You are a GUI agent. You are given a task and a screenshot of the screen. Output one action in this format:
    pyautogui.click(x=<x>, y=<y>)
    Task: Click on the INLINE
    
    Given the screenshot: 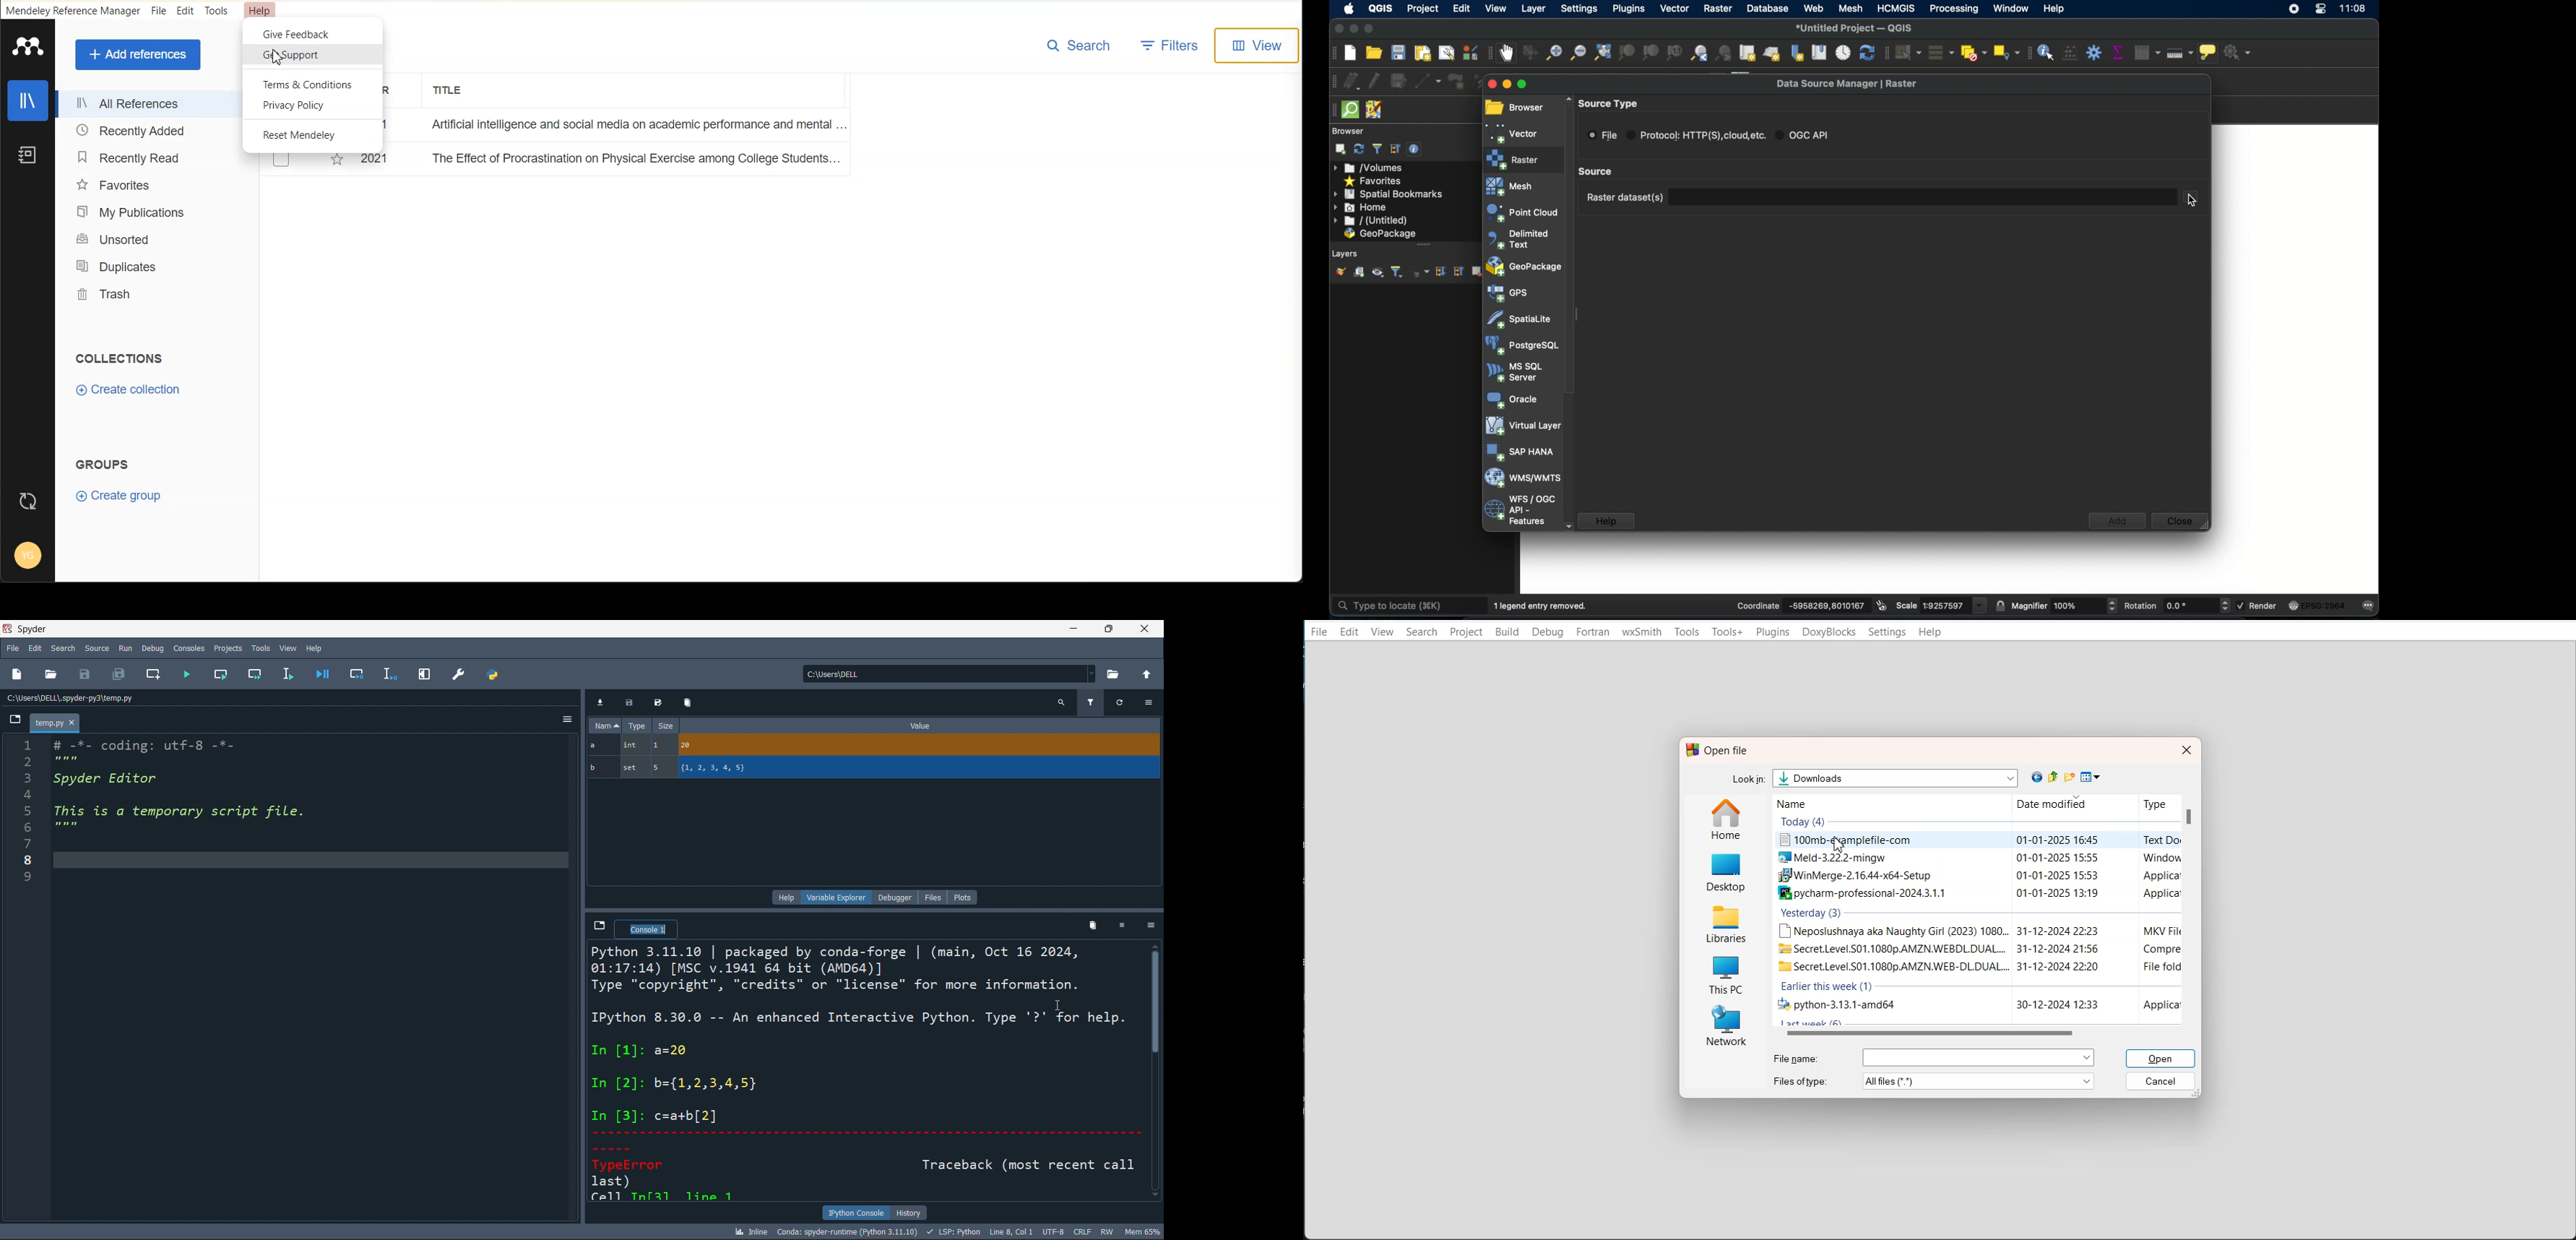 What is the action you would take?
    pyautogui.click(x=749, y=1231)
    